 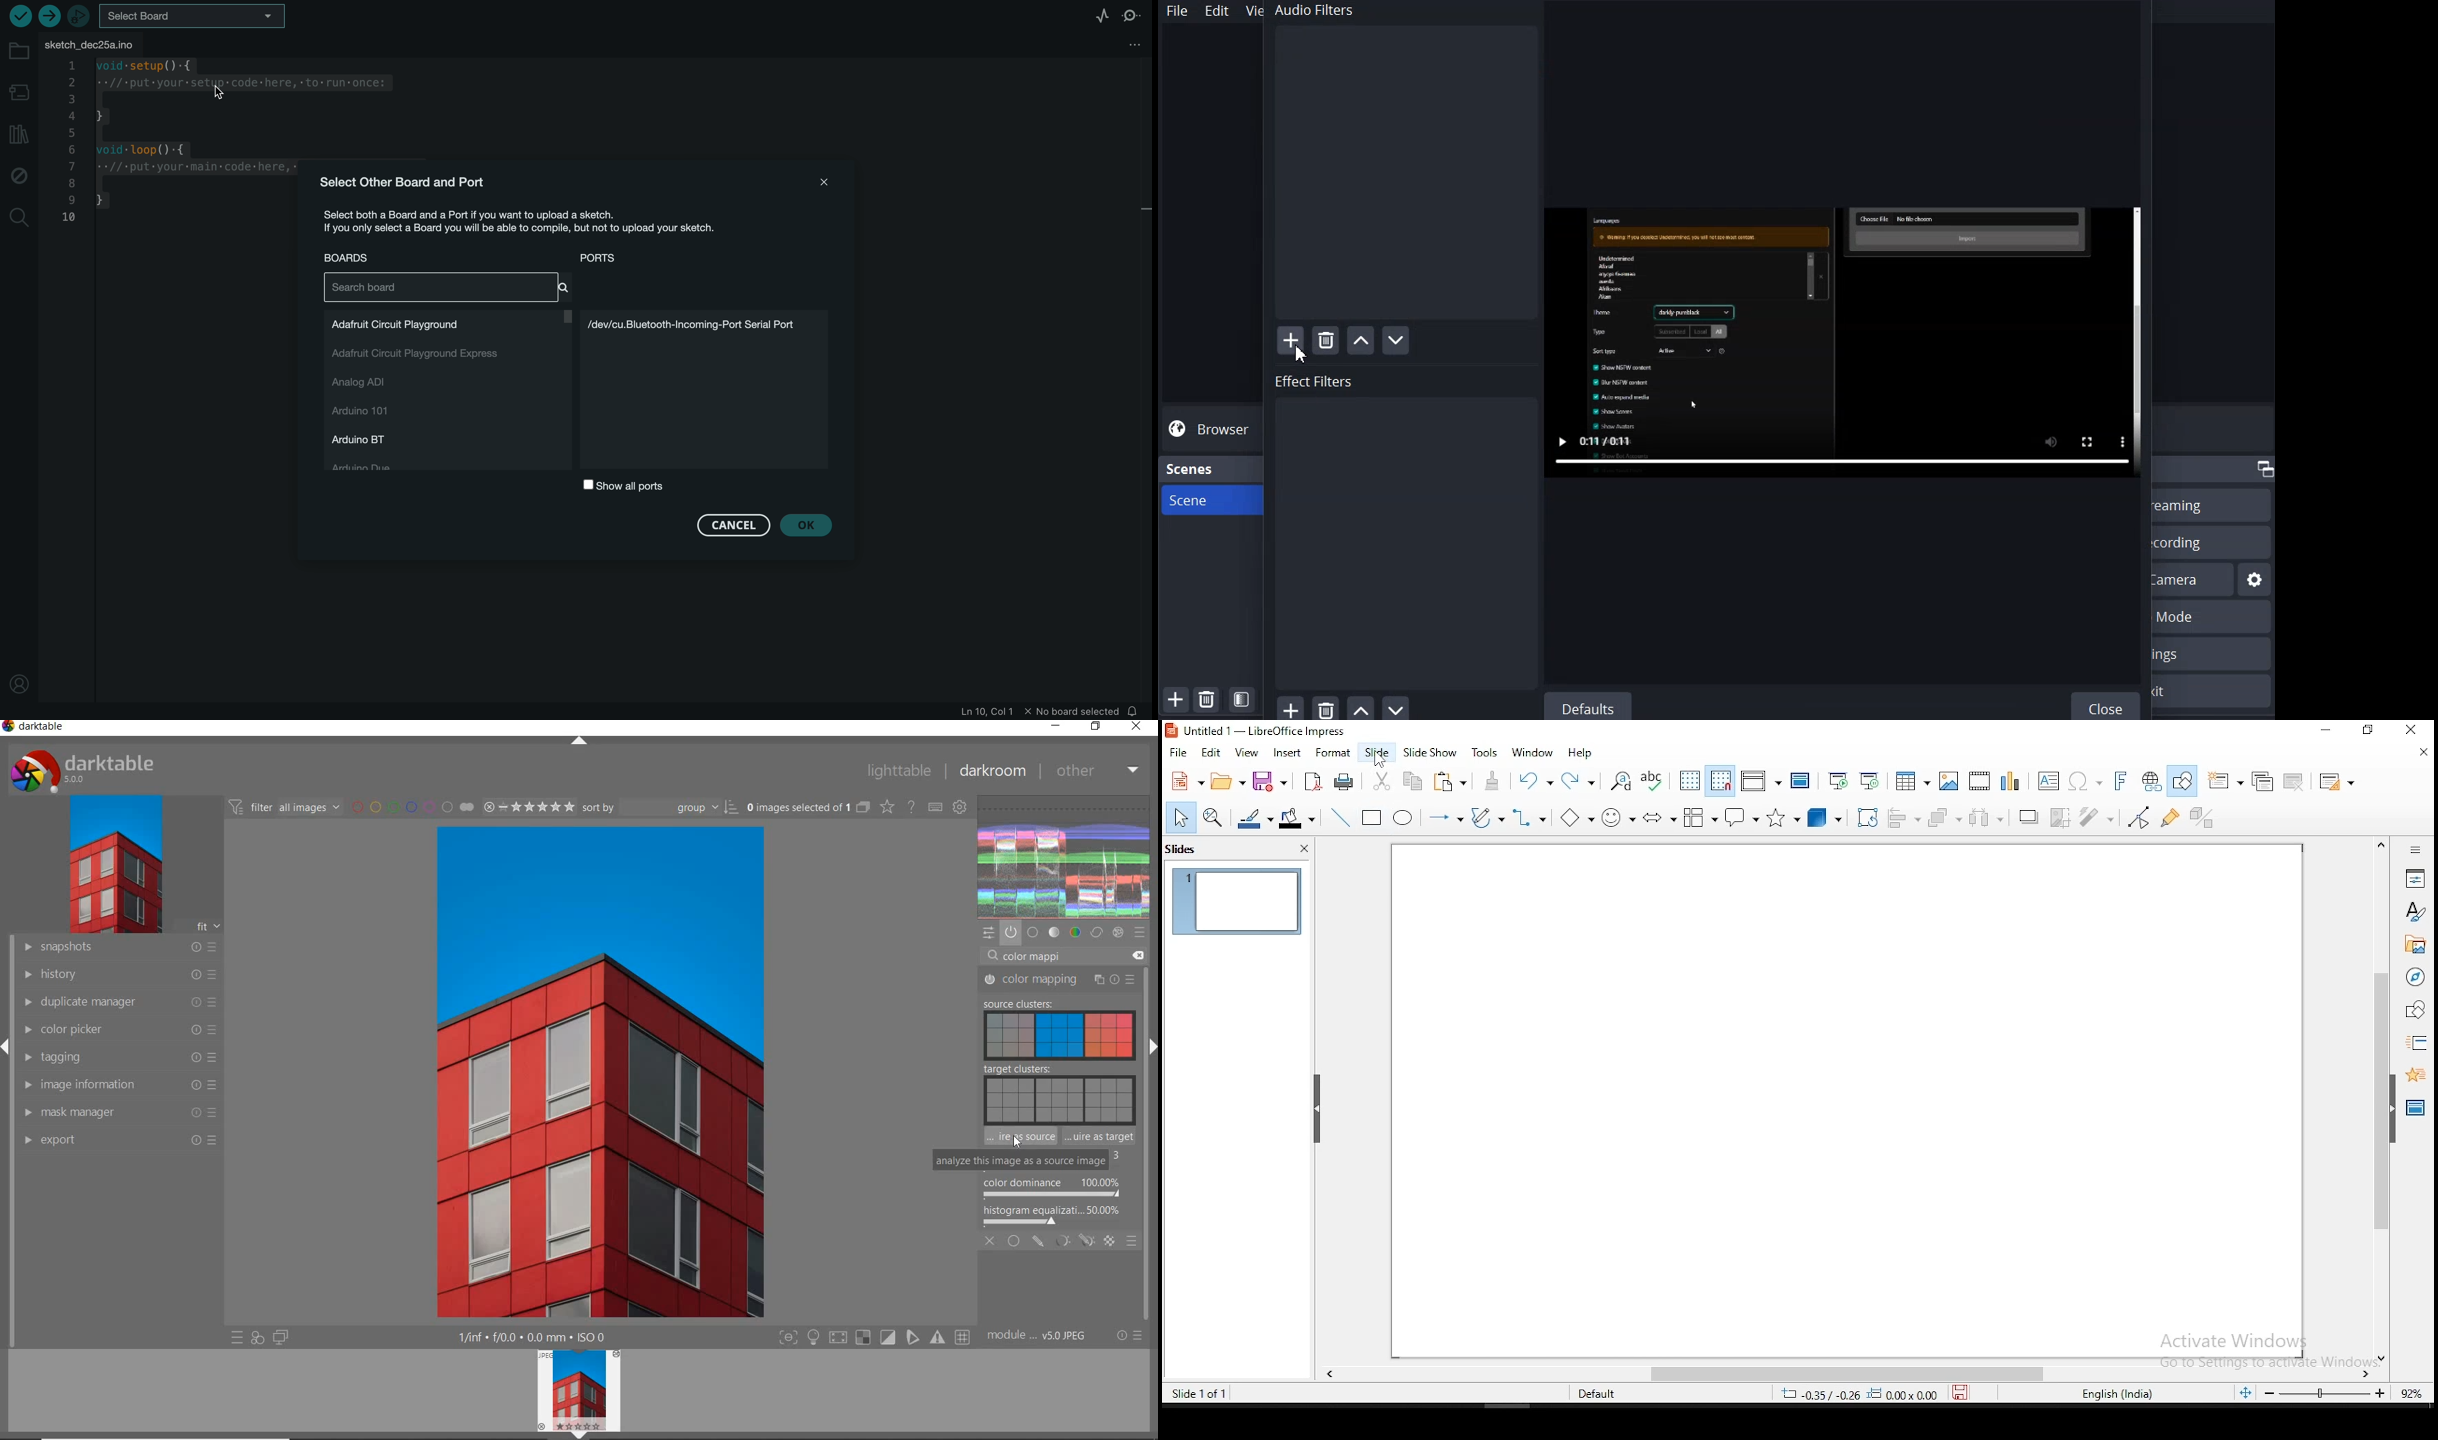 What do you see at coordinates (1417, 784) in the screenshot?
I see `copy` at bounding box center [1417, 784].